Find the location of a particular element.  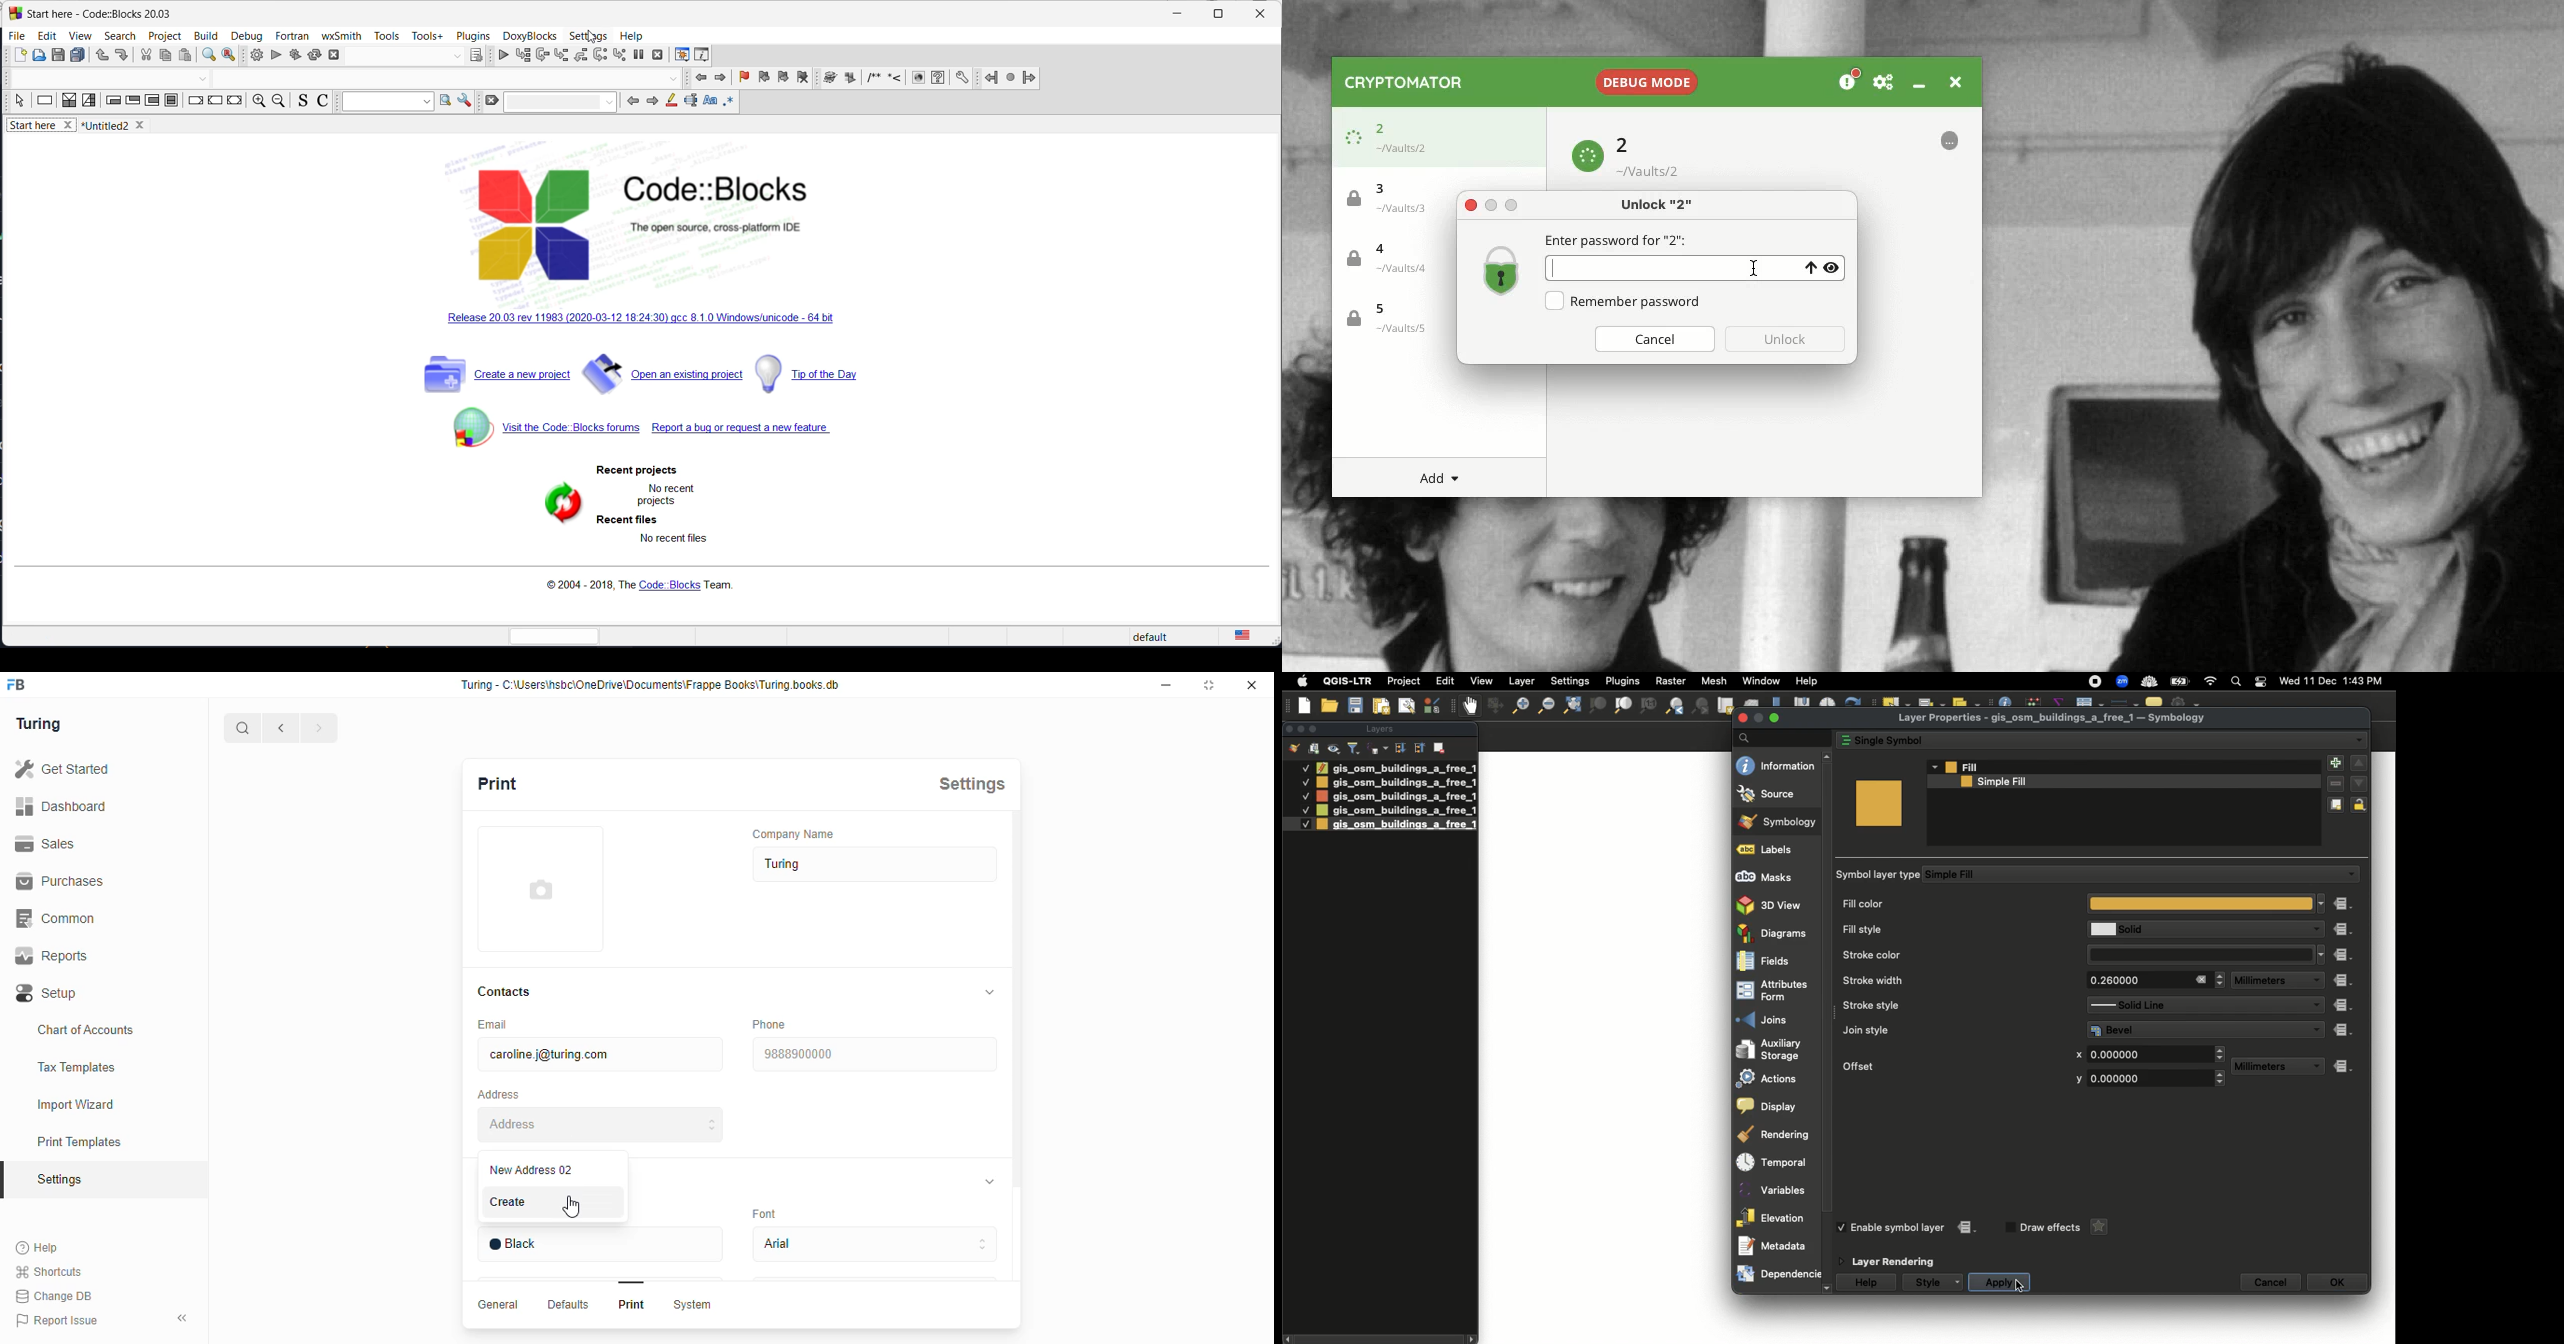

arial is located at coordinates (876, 1244).